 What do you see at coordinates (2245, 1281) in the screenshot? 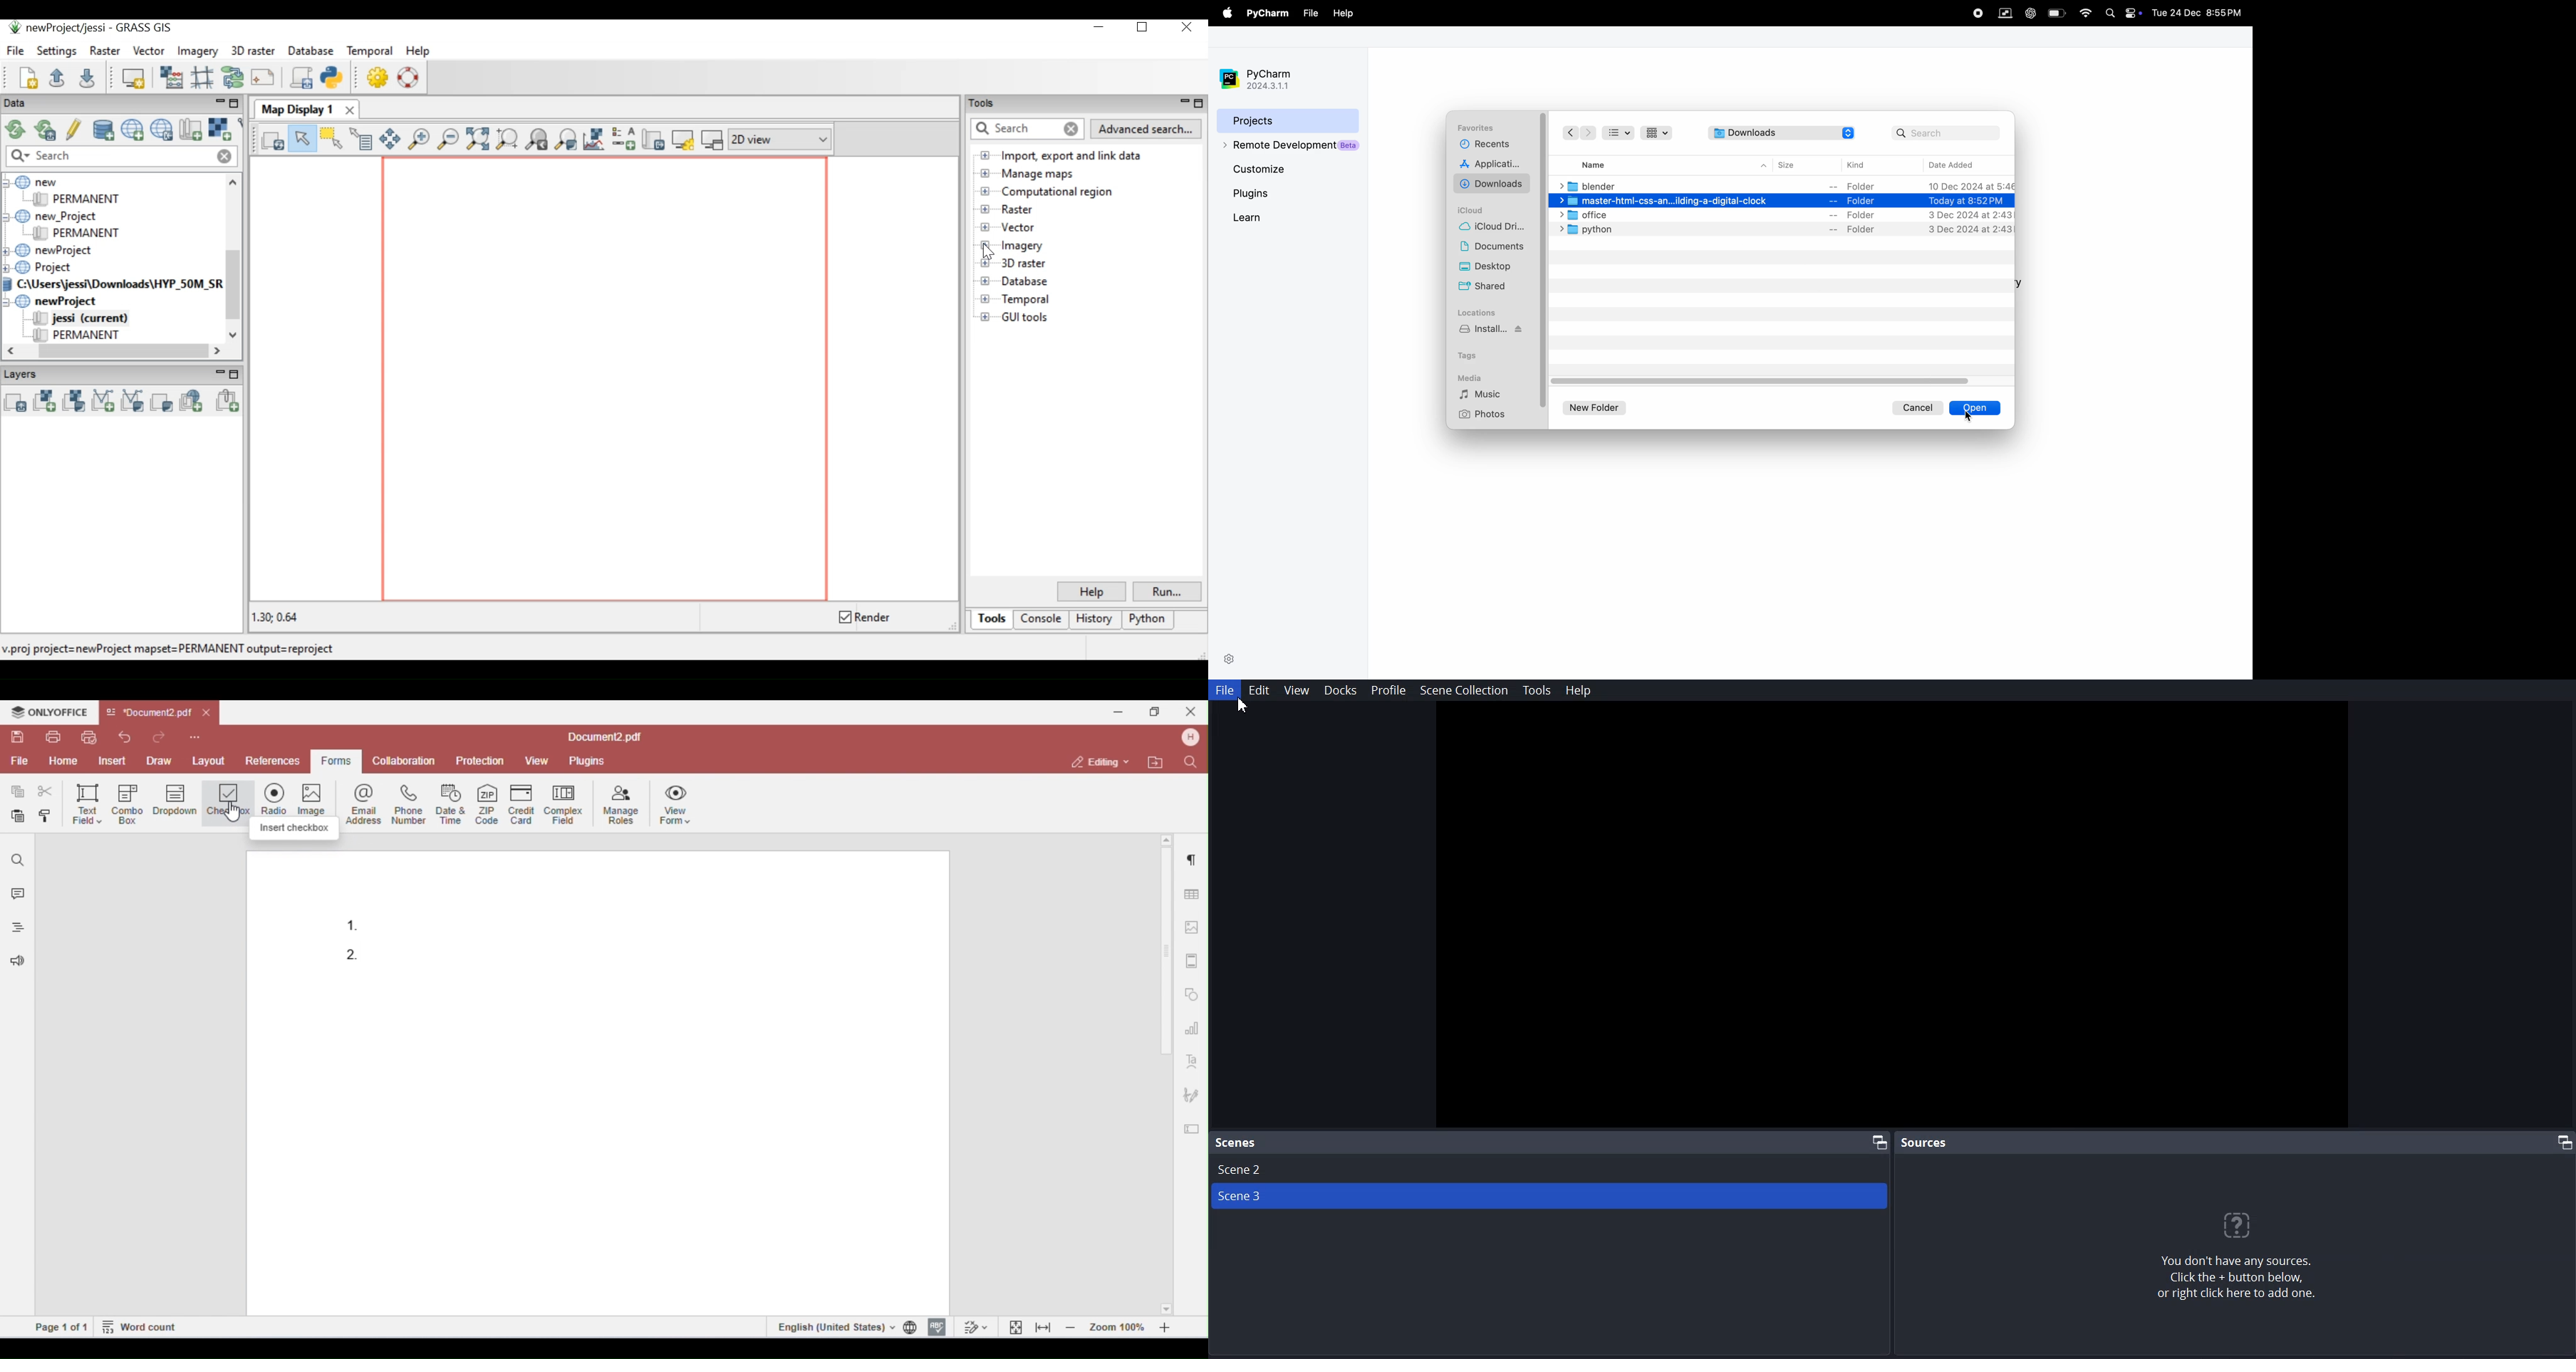
I see `You don’t have any sources.
Click the + button below,
or right click here to add one.` at bounding box center [2245, 1281].